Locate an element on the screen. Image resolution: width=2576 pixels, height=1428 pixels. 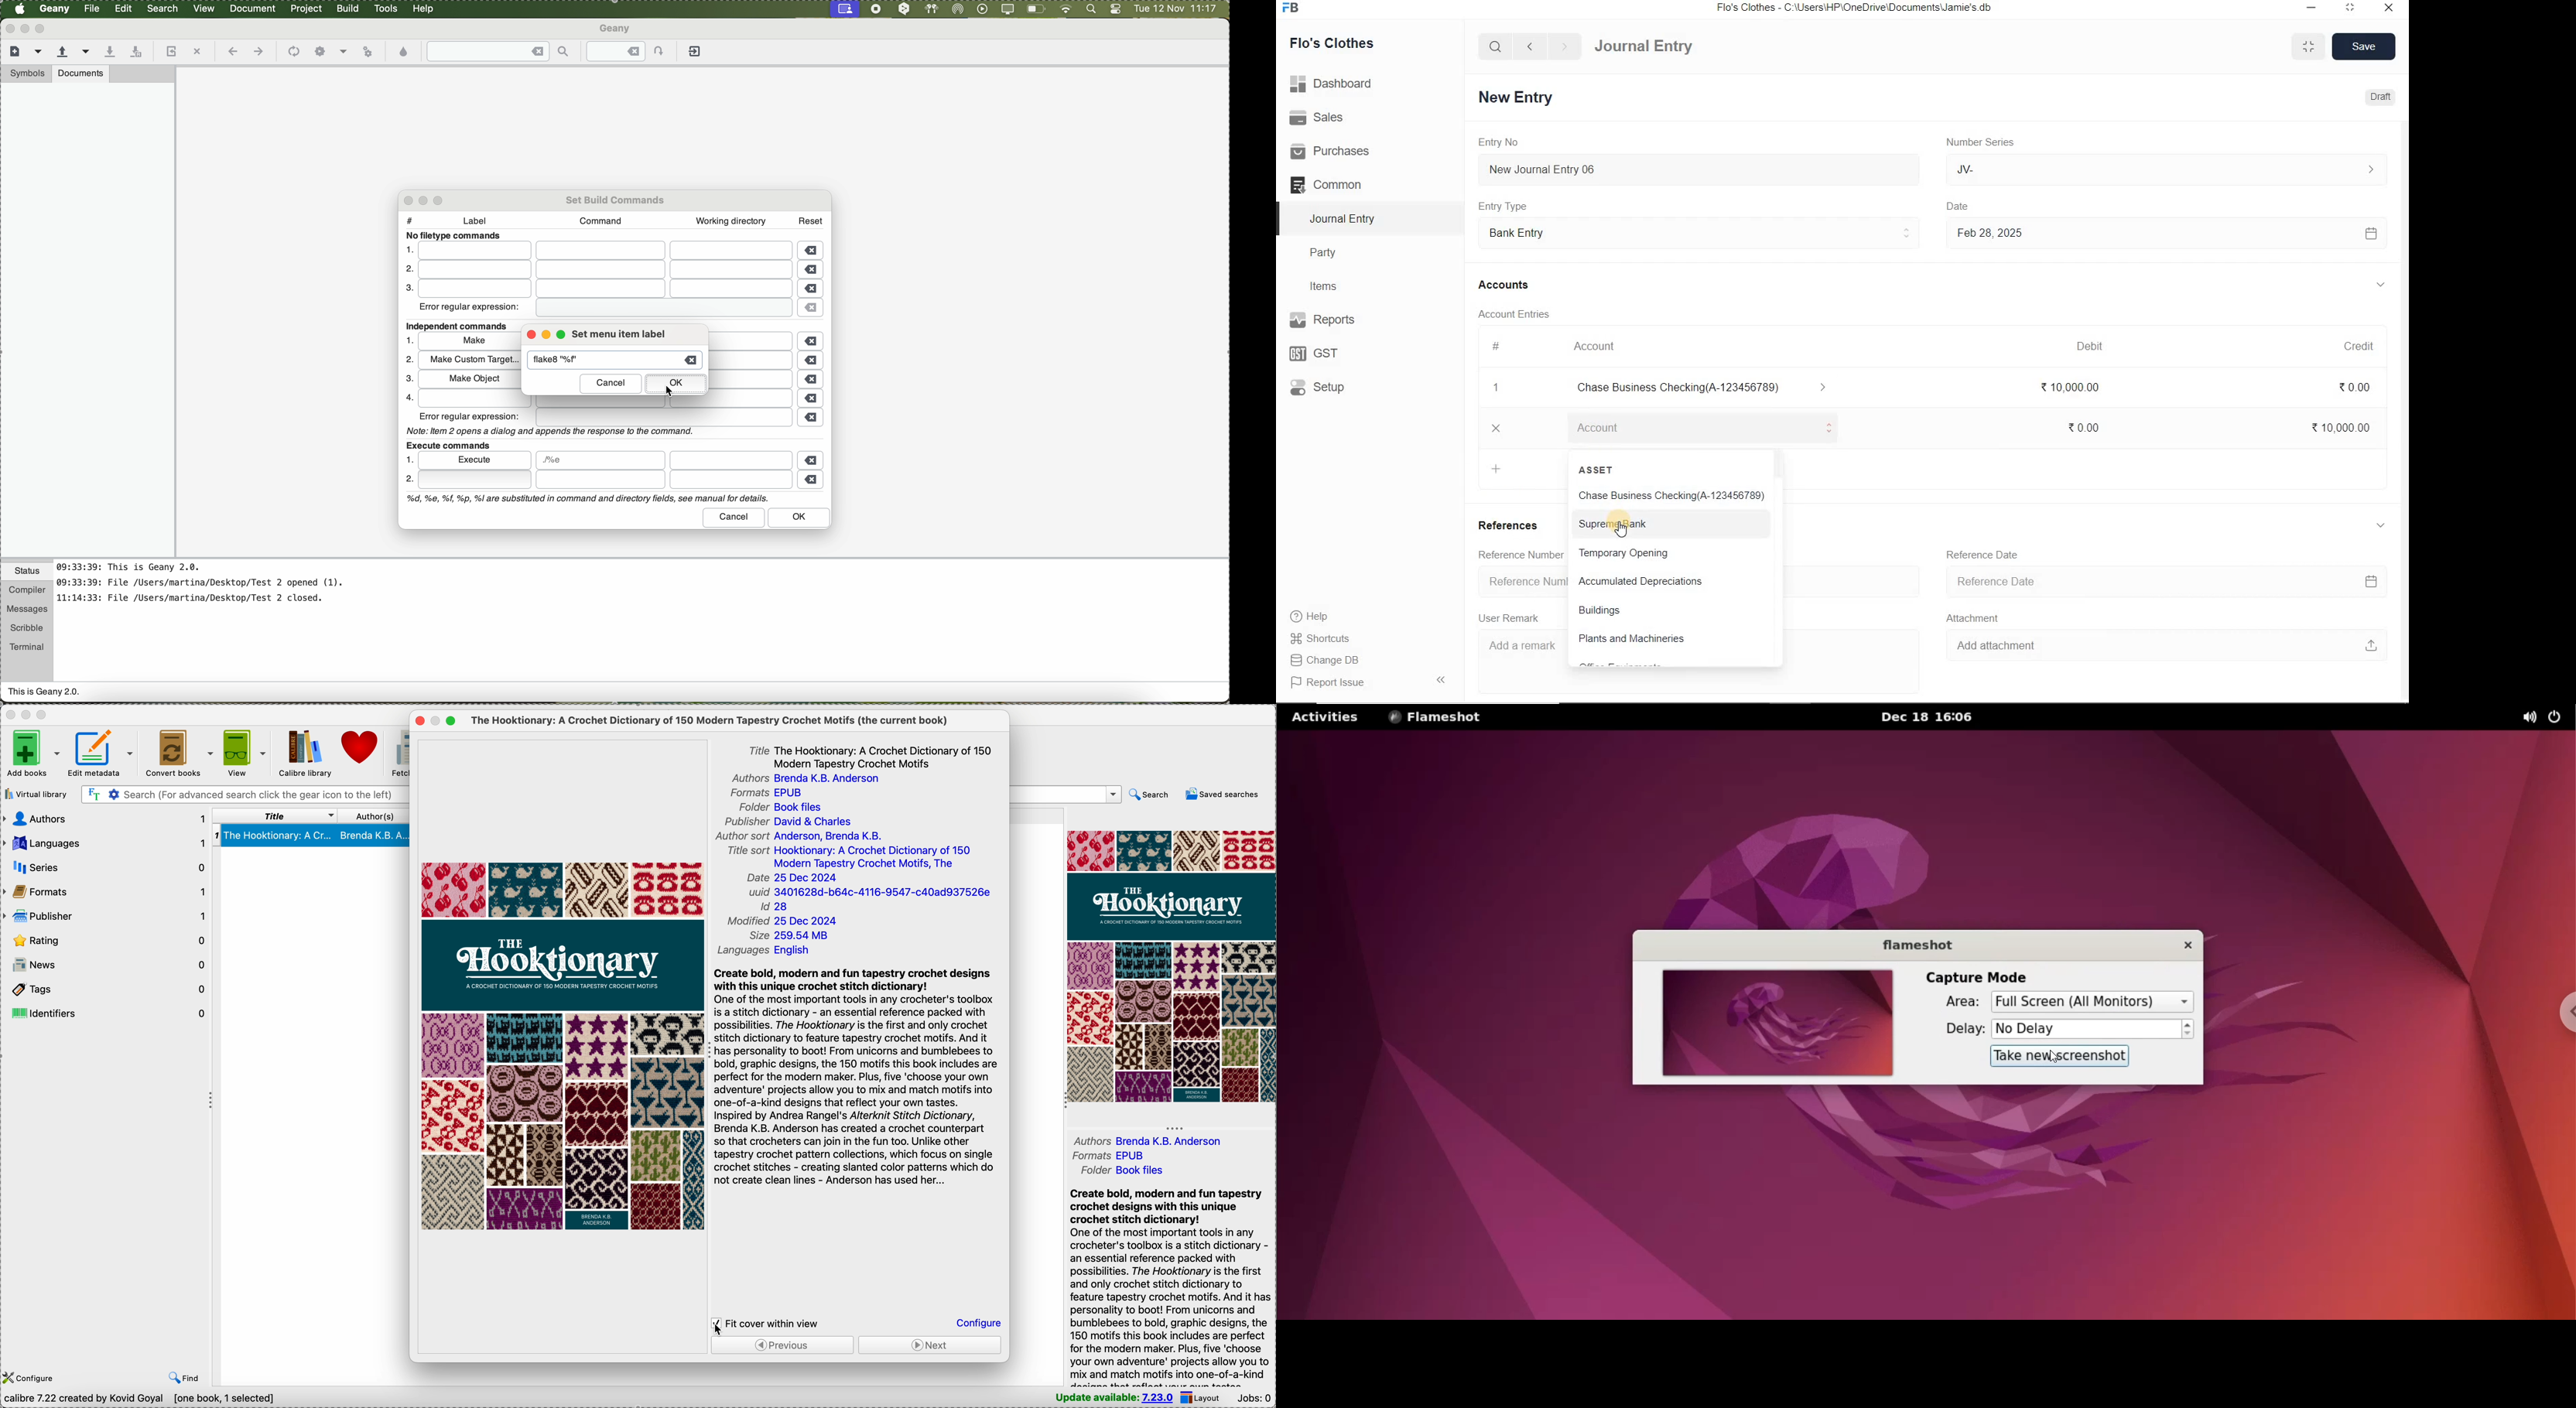
maximize is located at coordinates (2350, 7).